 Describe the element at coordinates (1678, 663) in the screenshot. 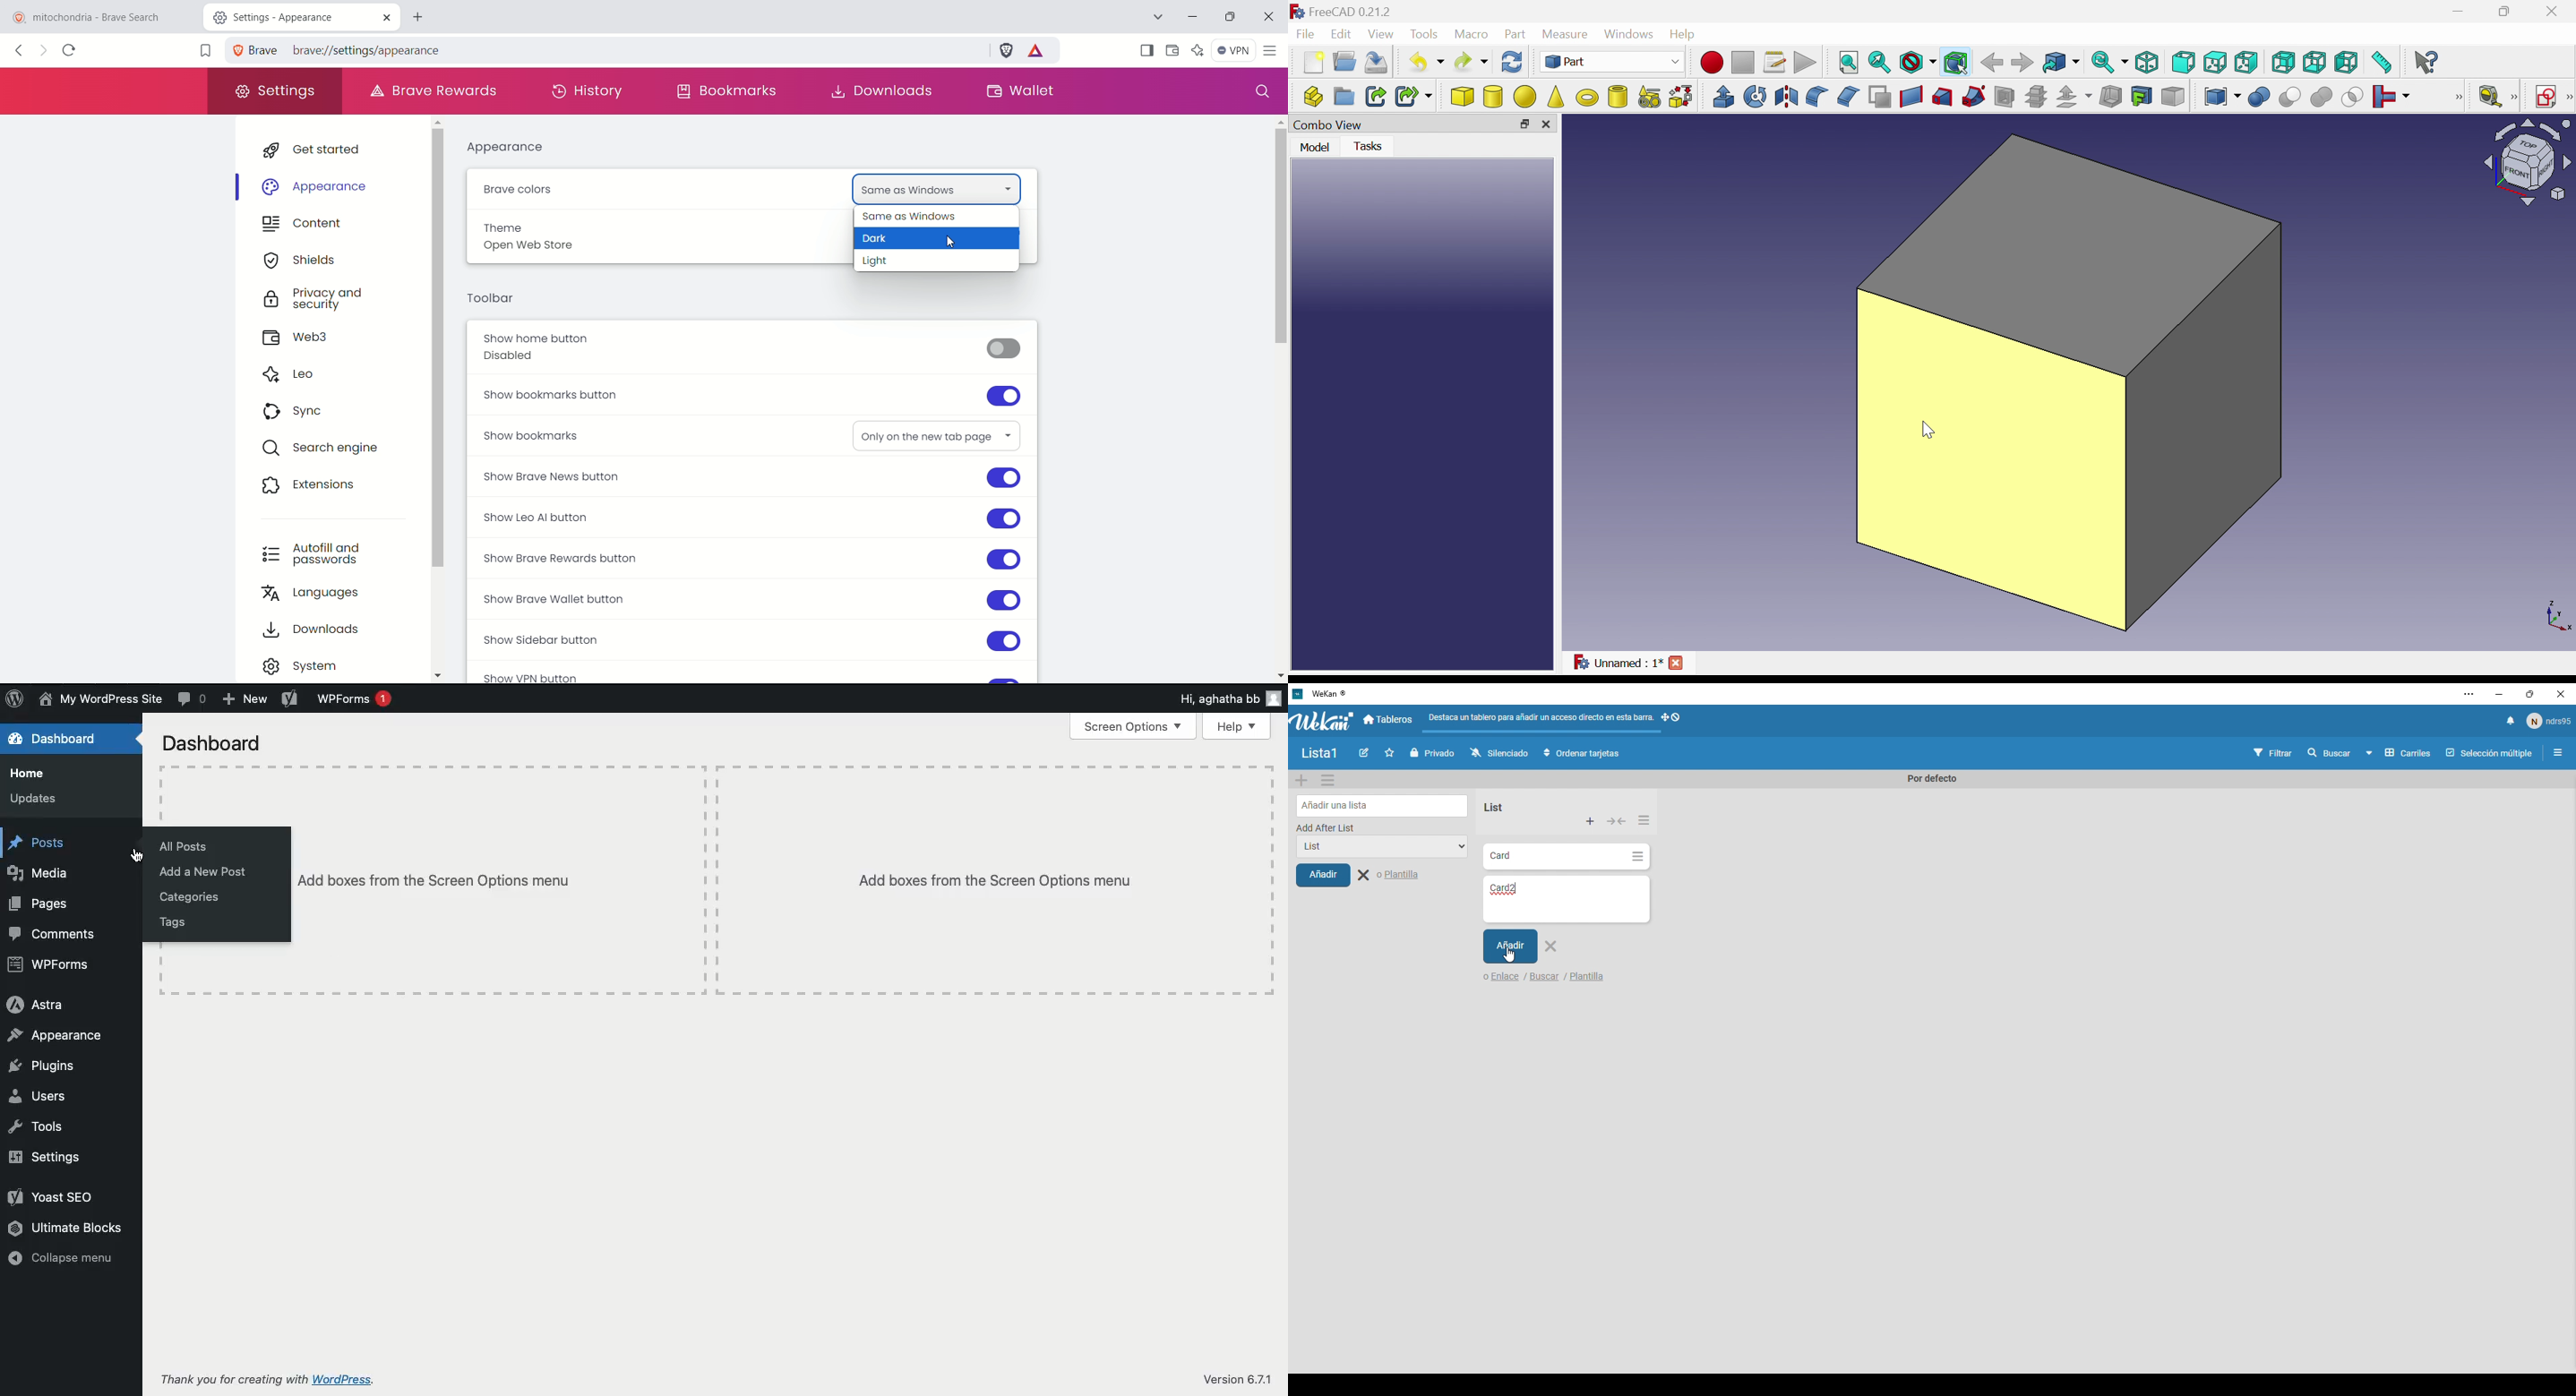

I see `Close` at that location.